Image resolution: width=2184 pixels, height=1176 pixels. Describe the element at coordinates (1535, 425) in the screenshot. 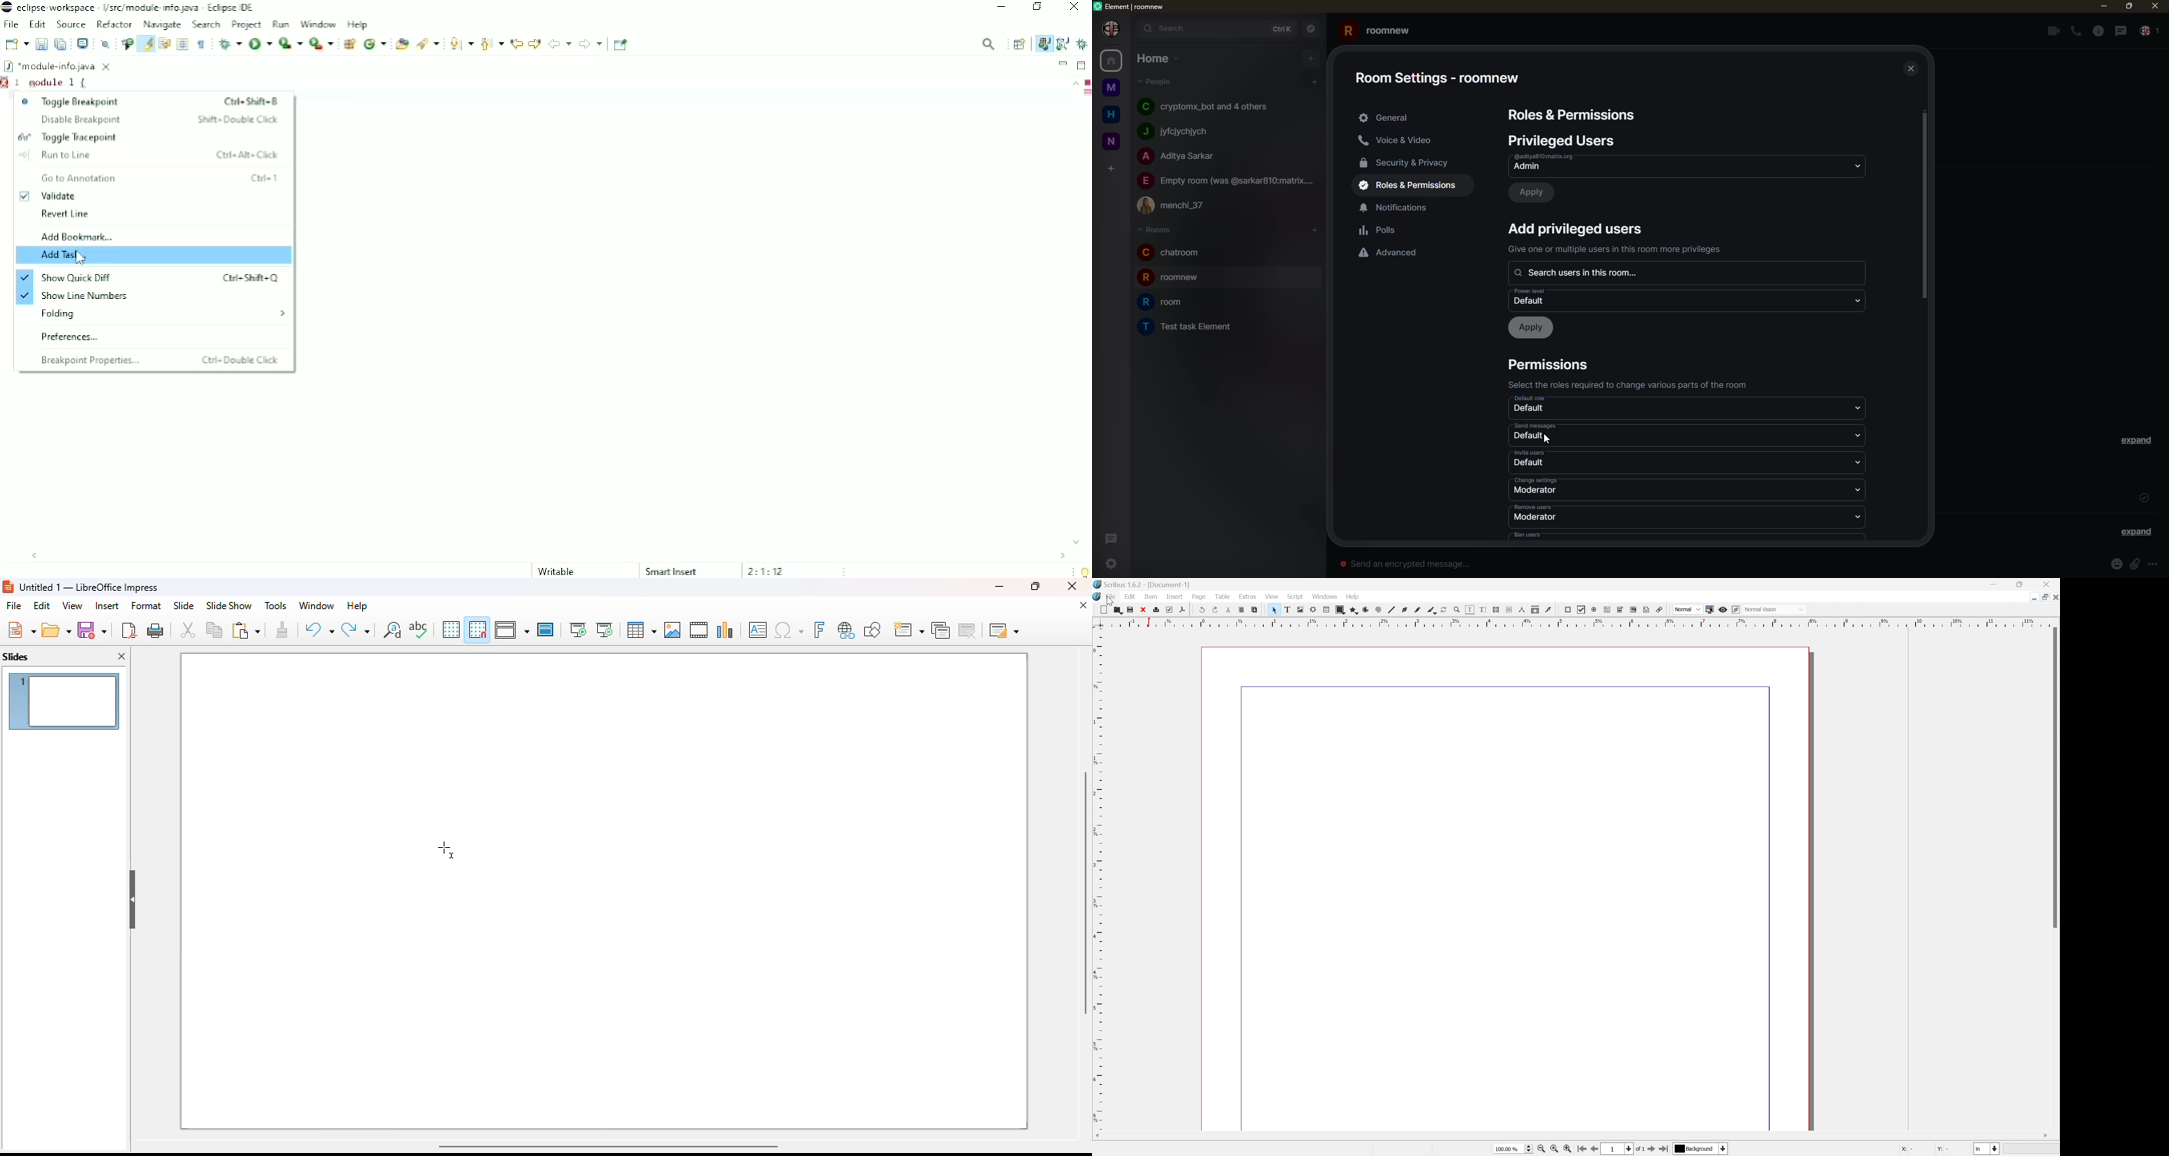

I see `send message` at that location.